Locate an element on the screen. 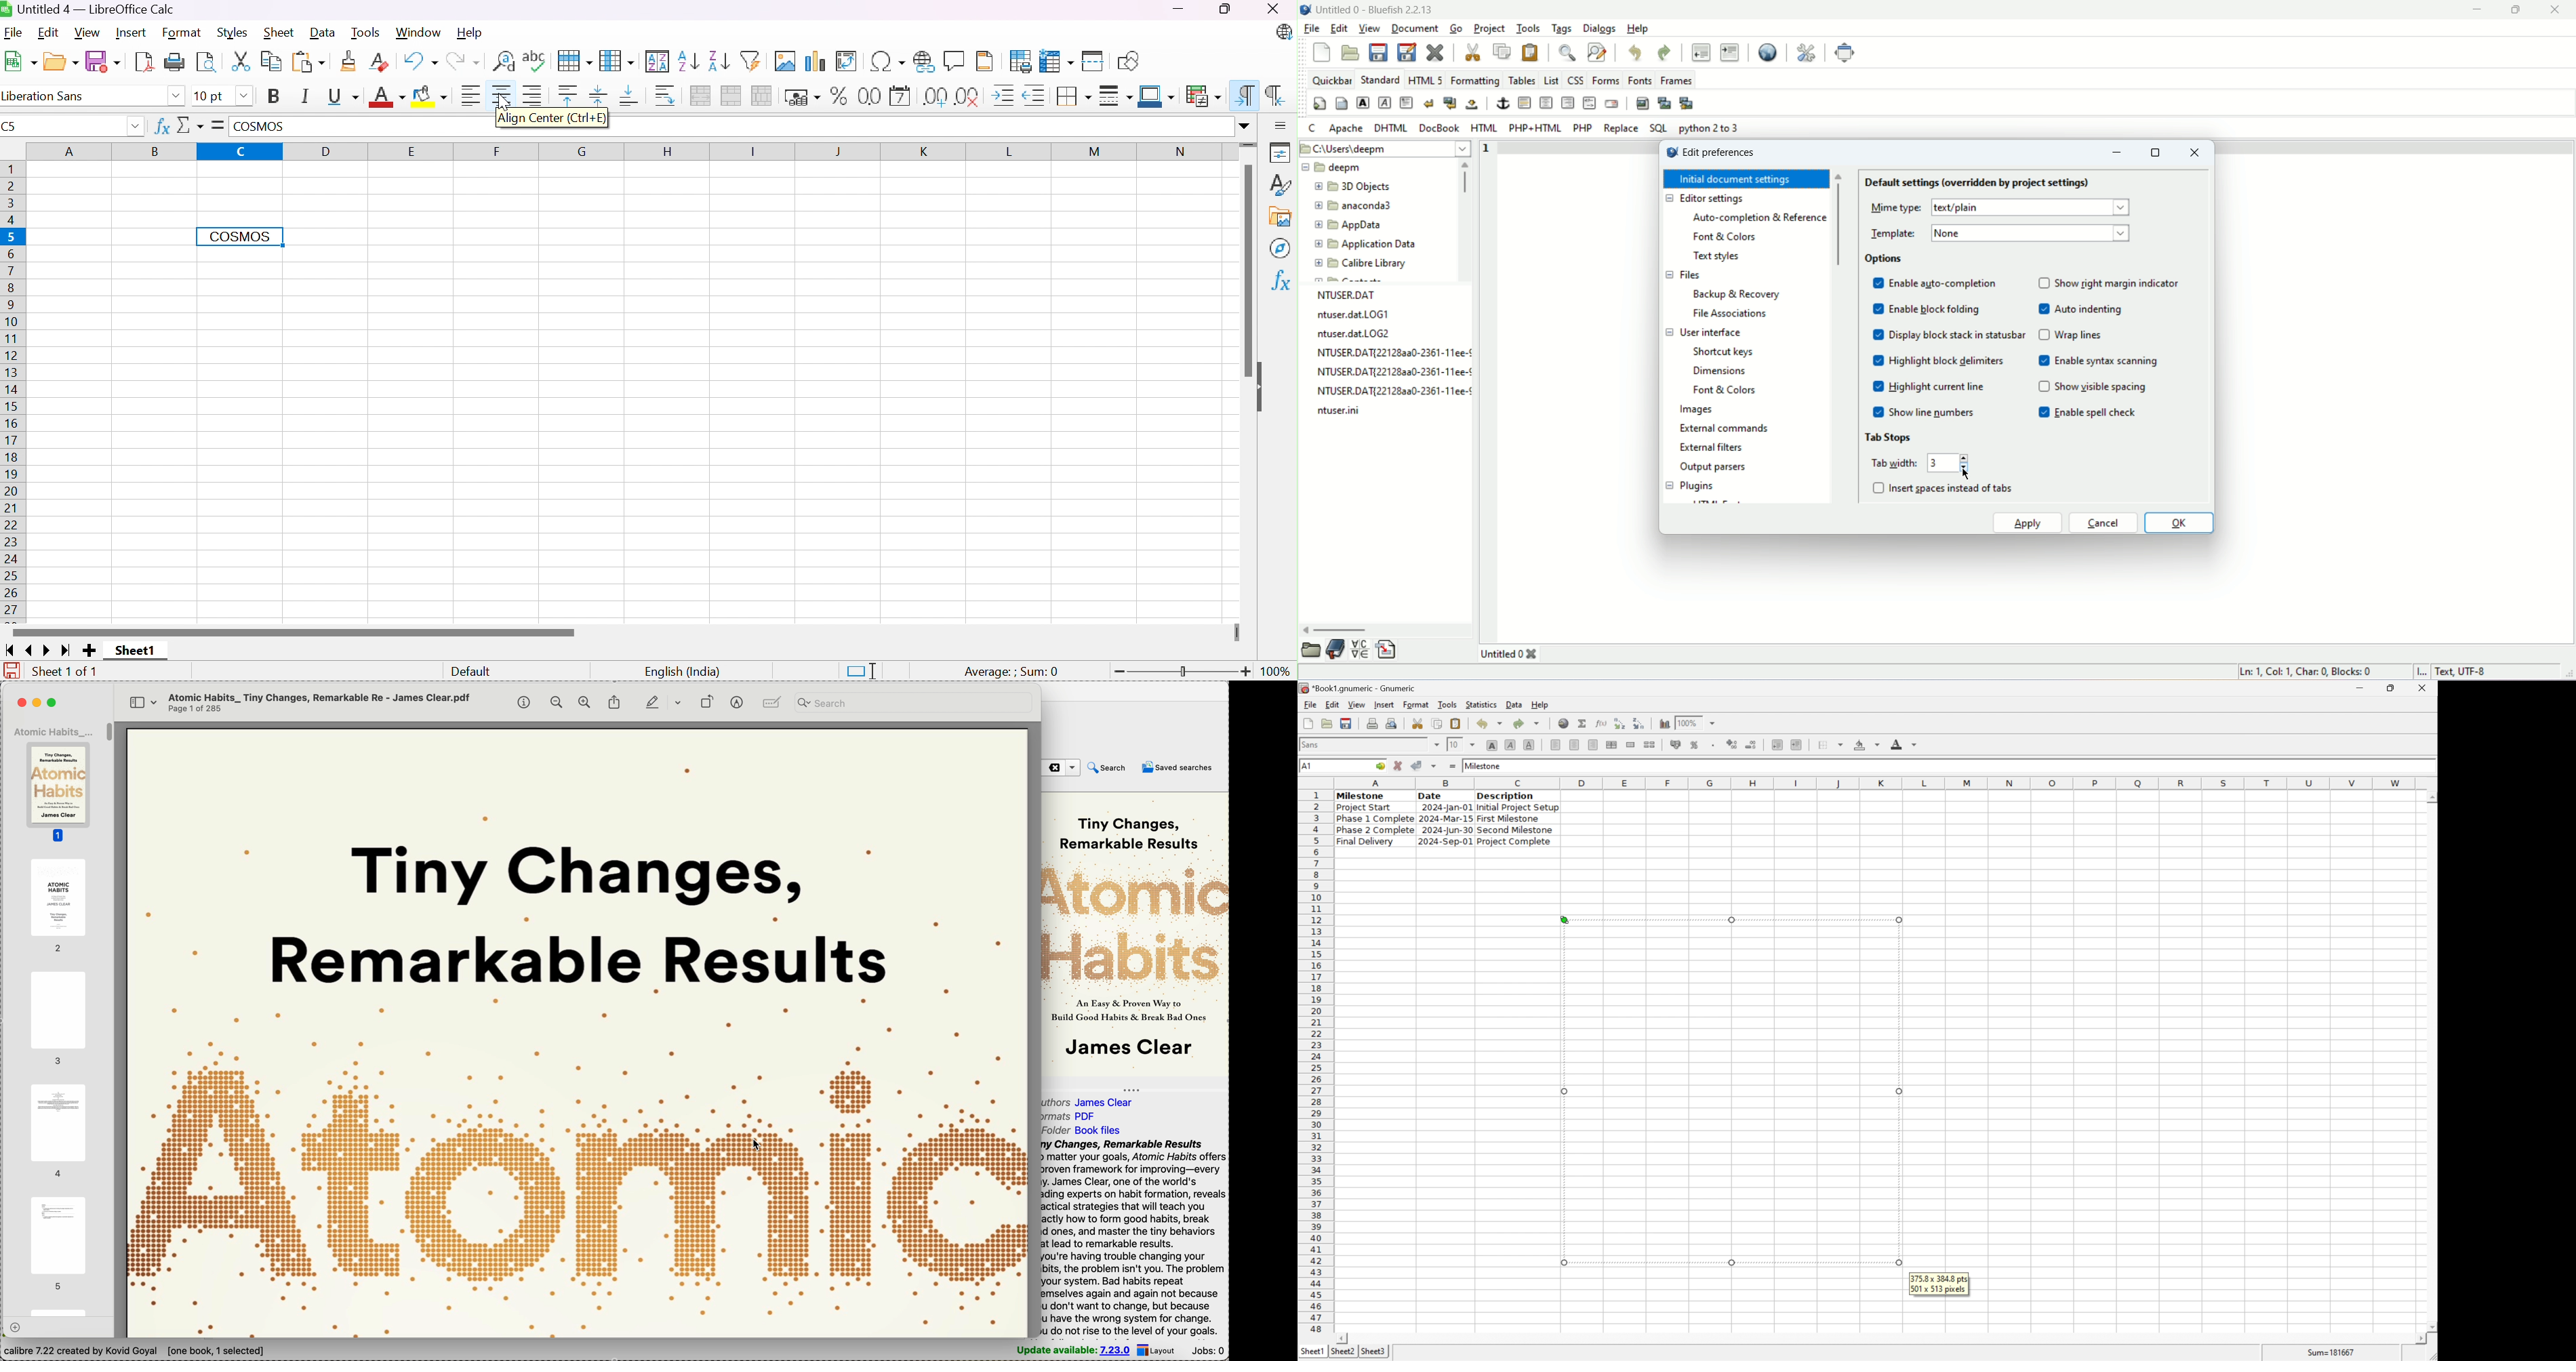 The height and width of the screenshot is (1372, 2576). insert chart is located at coordinates (1664, 724).